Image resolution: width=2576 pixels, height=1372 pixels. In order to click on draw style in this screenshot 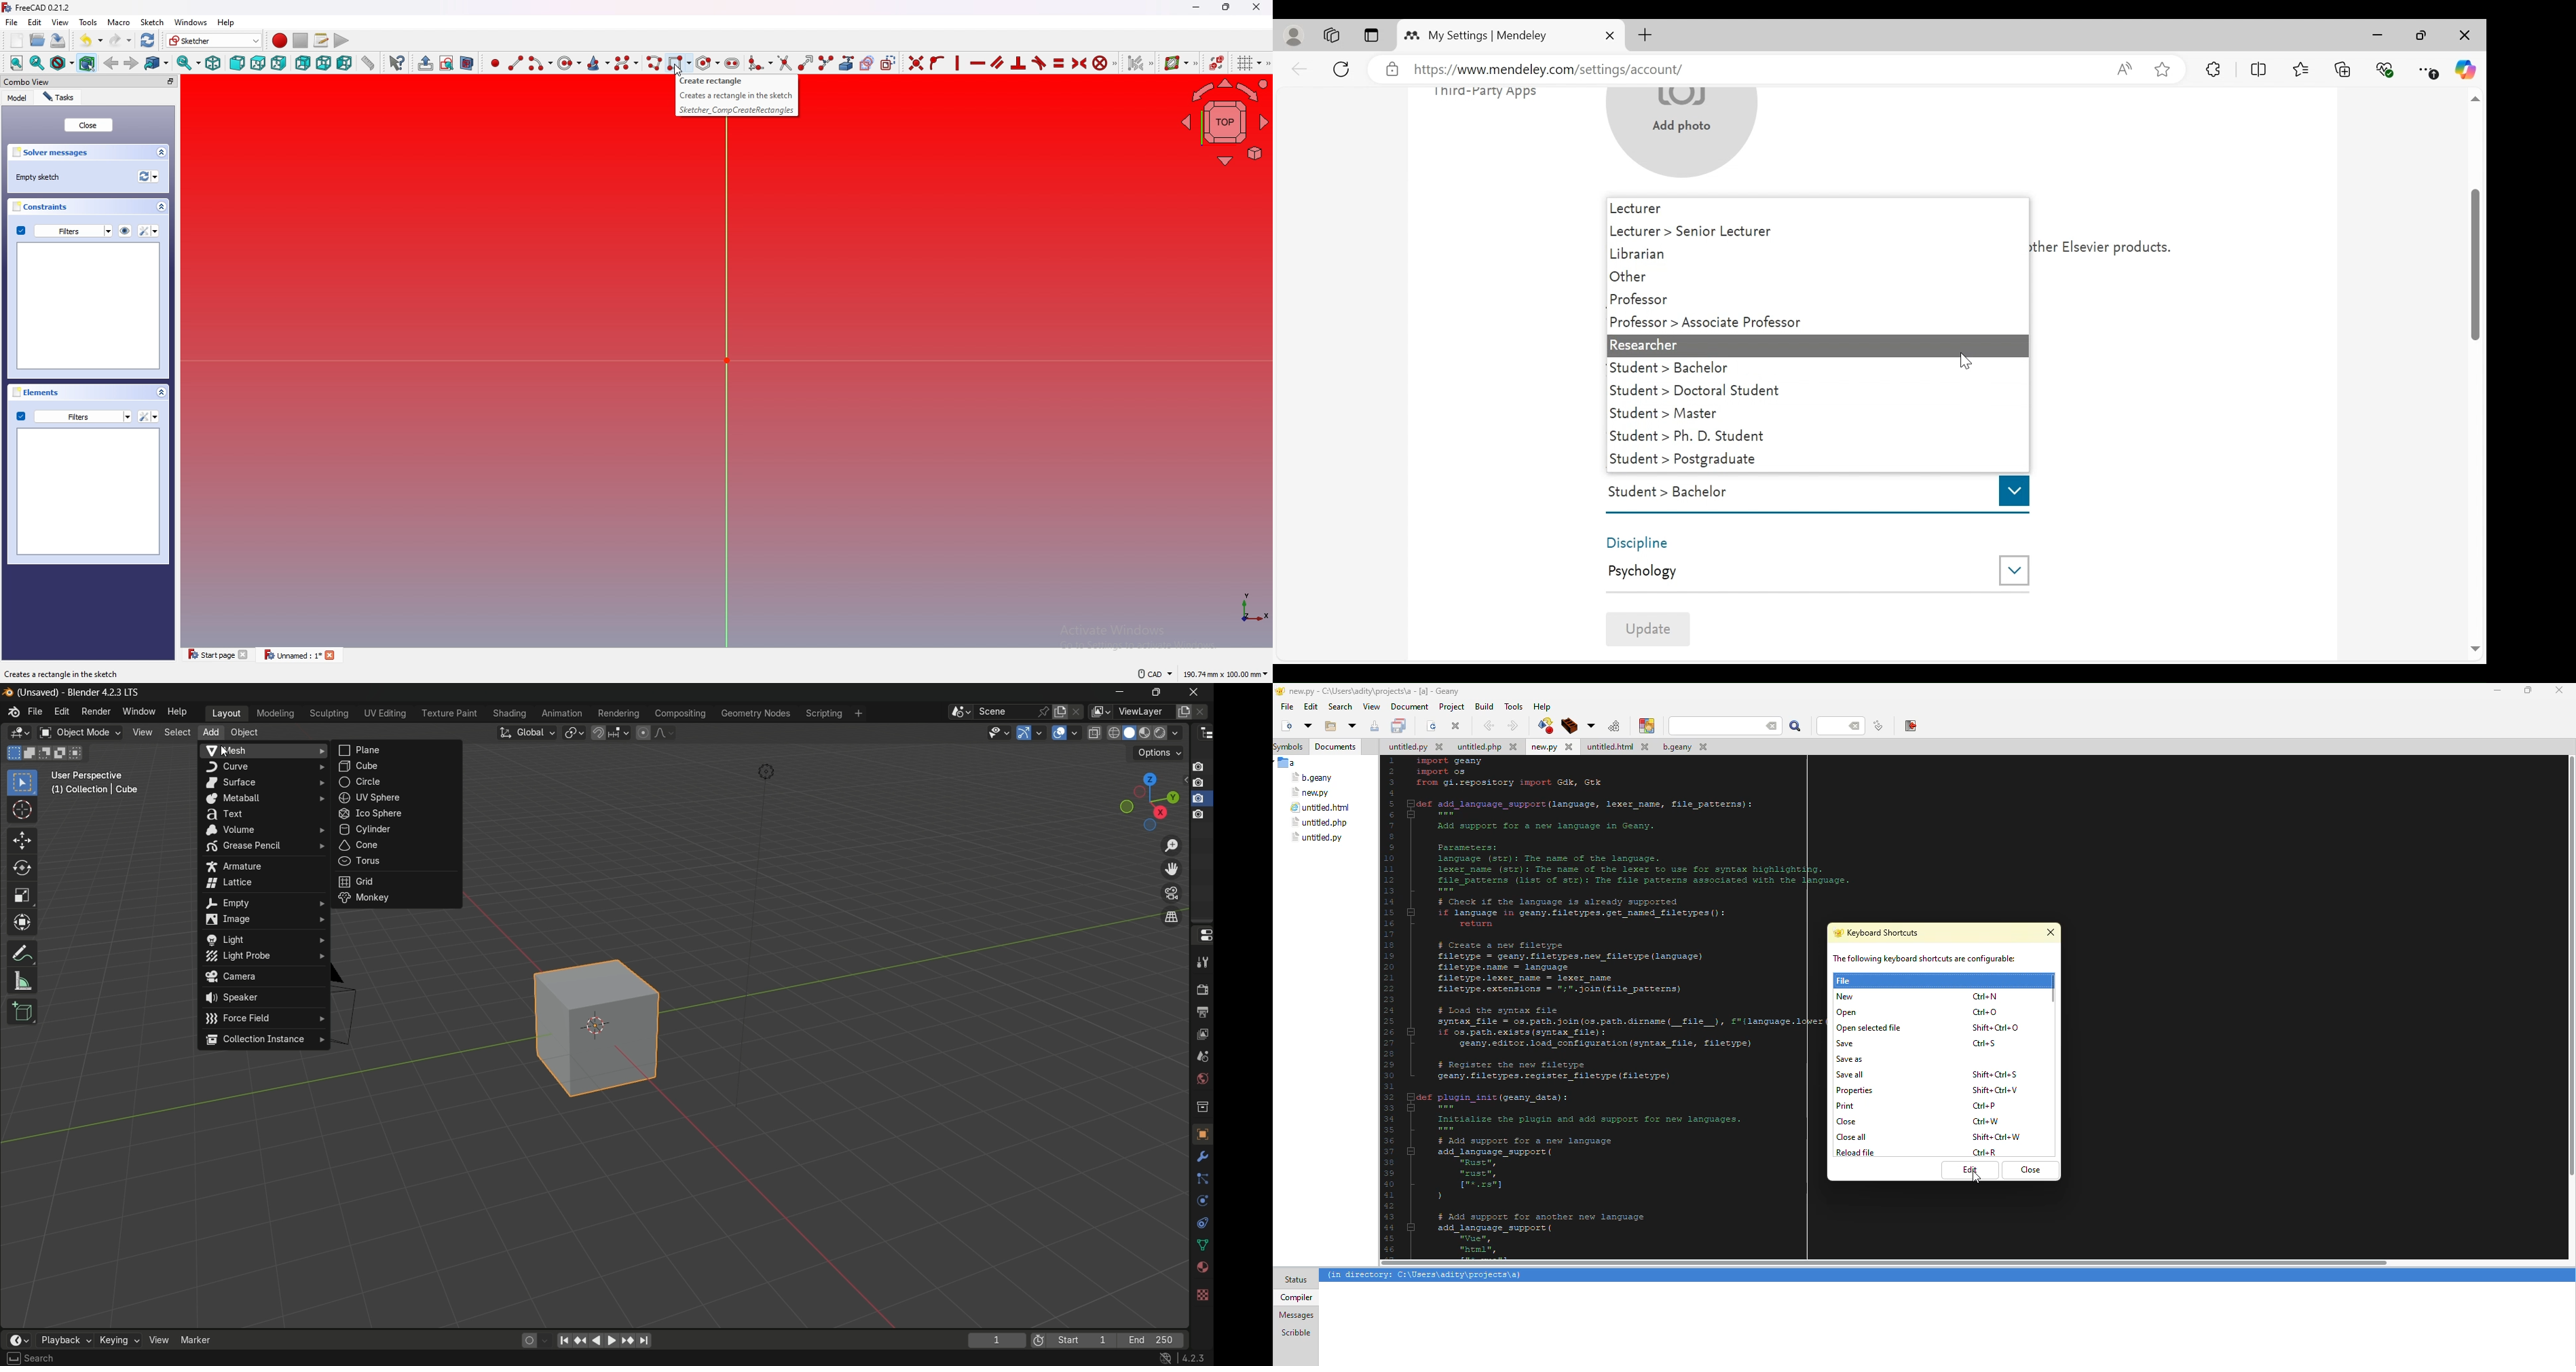, I will do `click(62, 63)`.